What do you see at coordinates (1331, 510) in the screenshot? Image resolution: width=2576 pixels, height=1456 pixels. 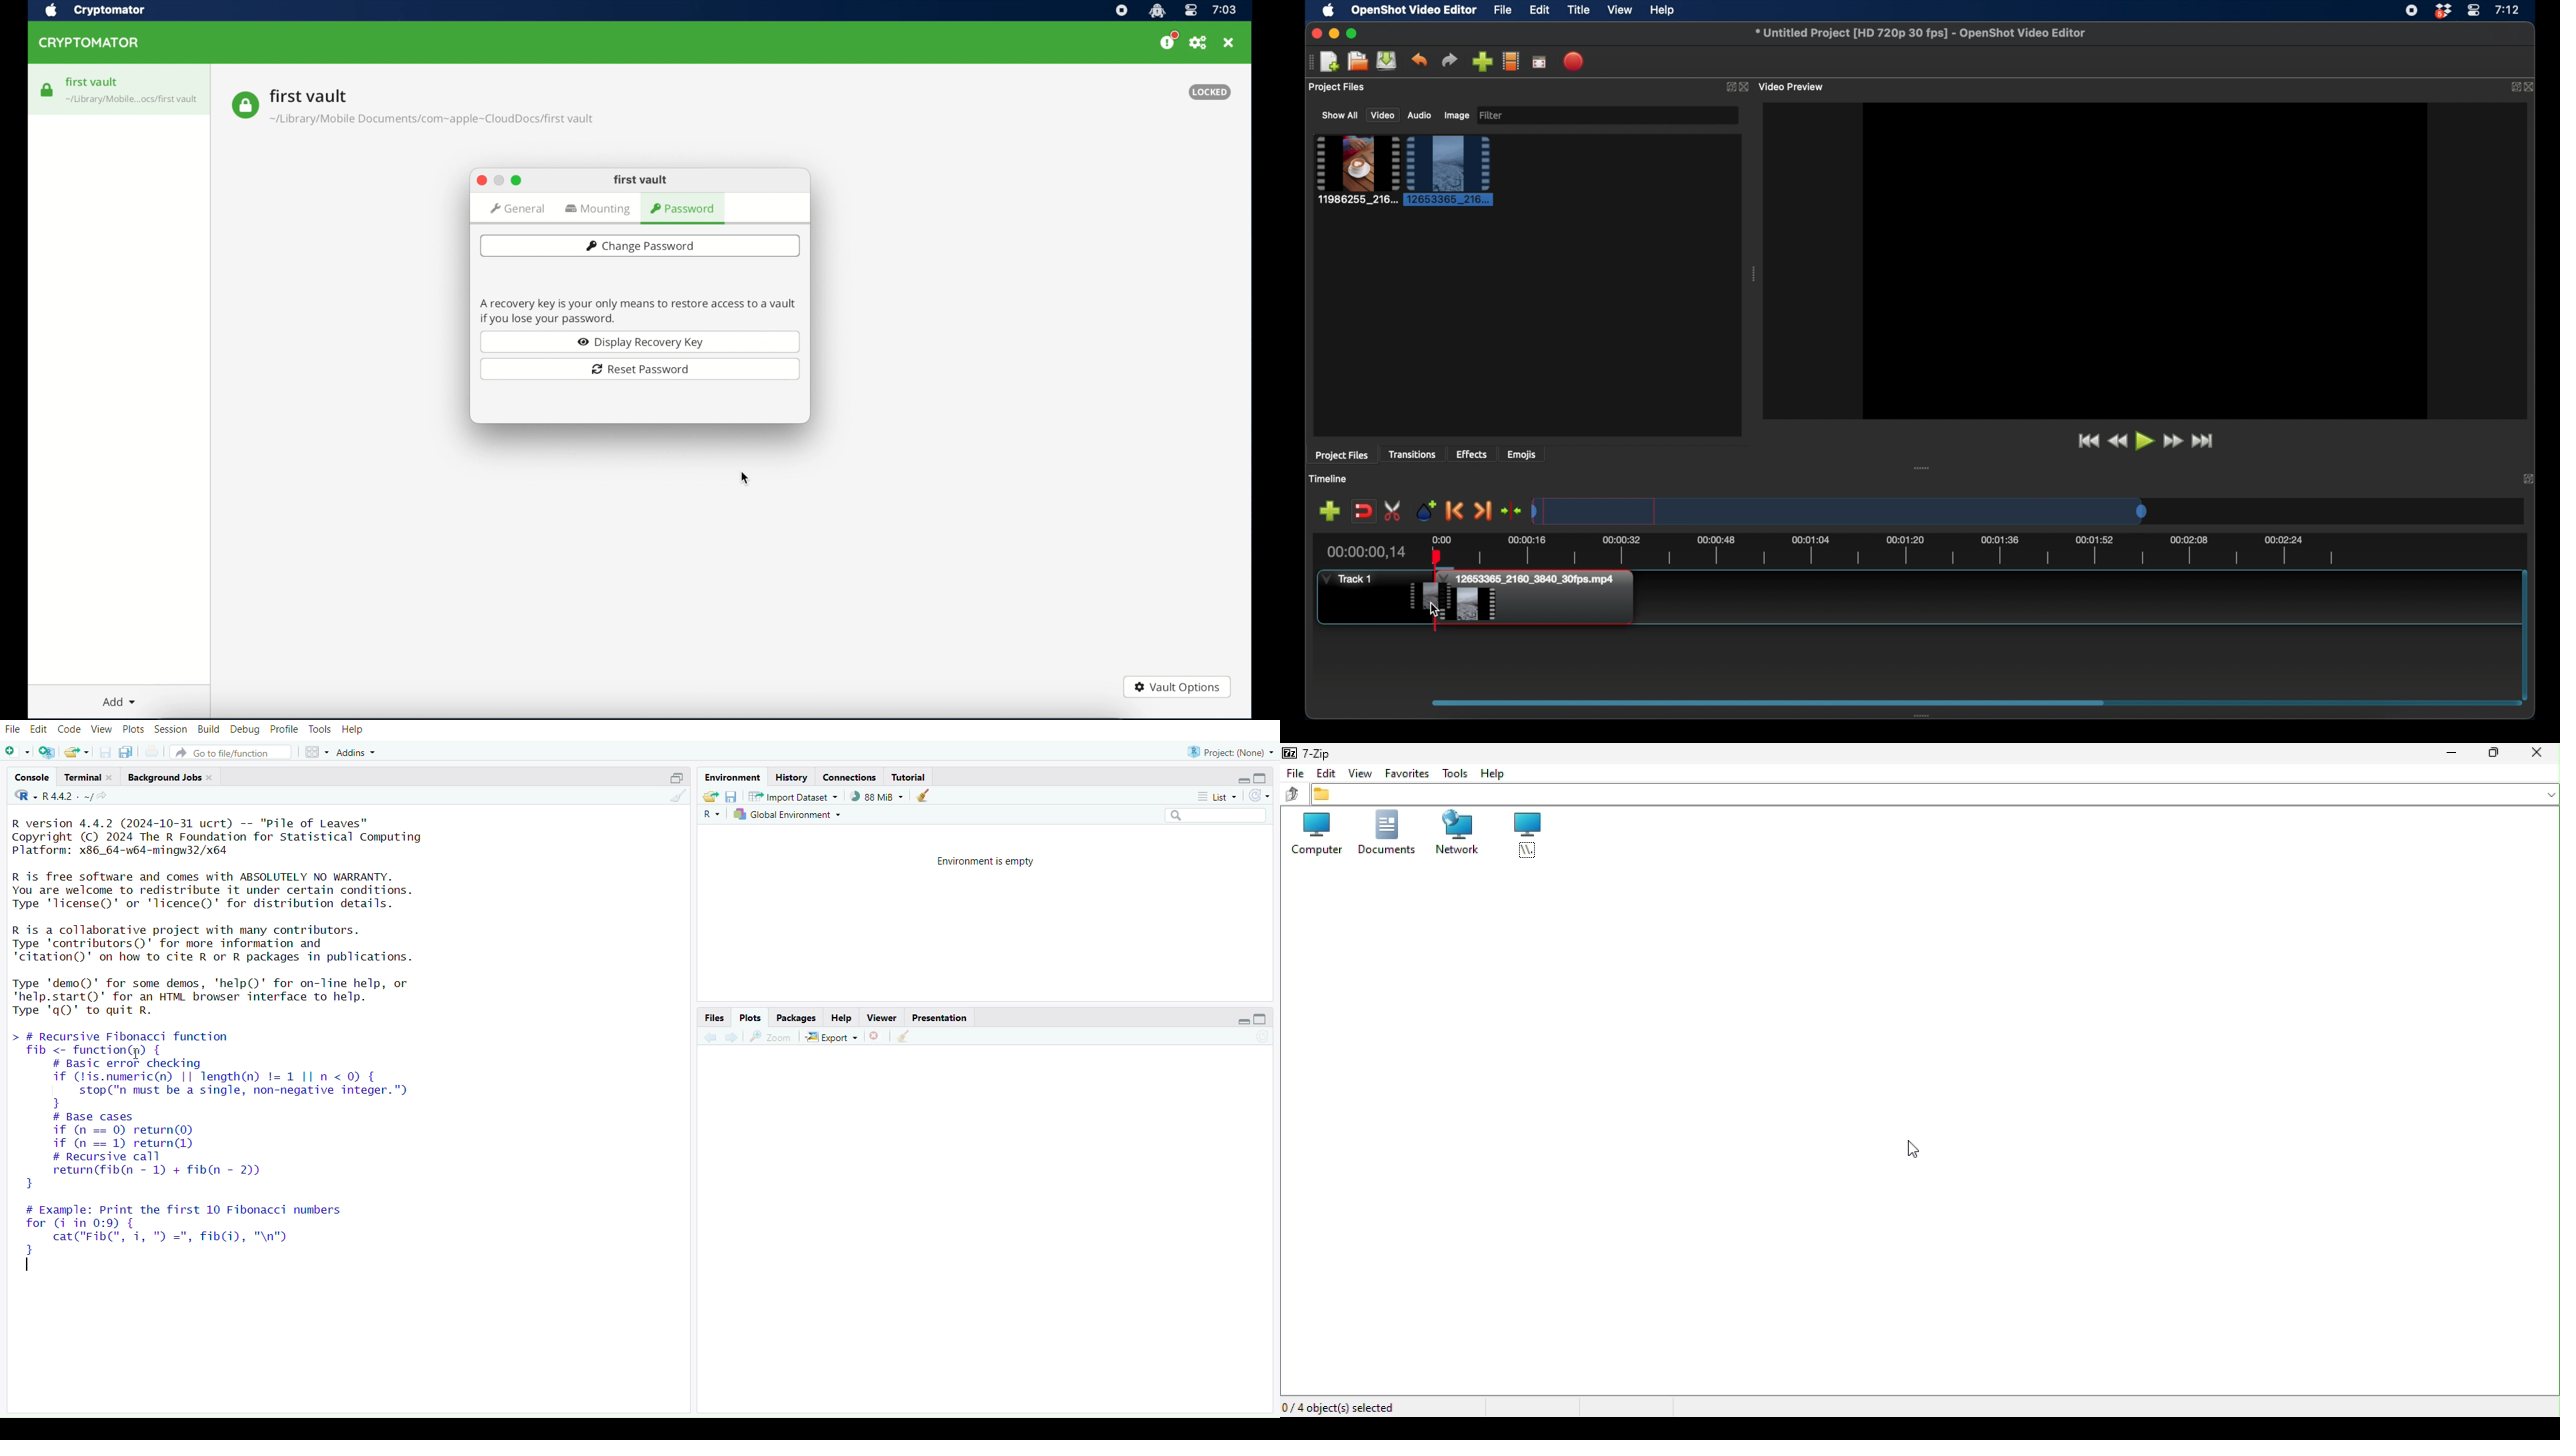 I see `add track` at bounding box center [1331, 510].